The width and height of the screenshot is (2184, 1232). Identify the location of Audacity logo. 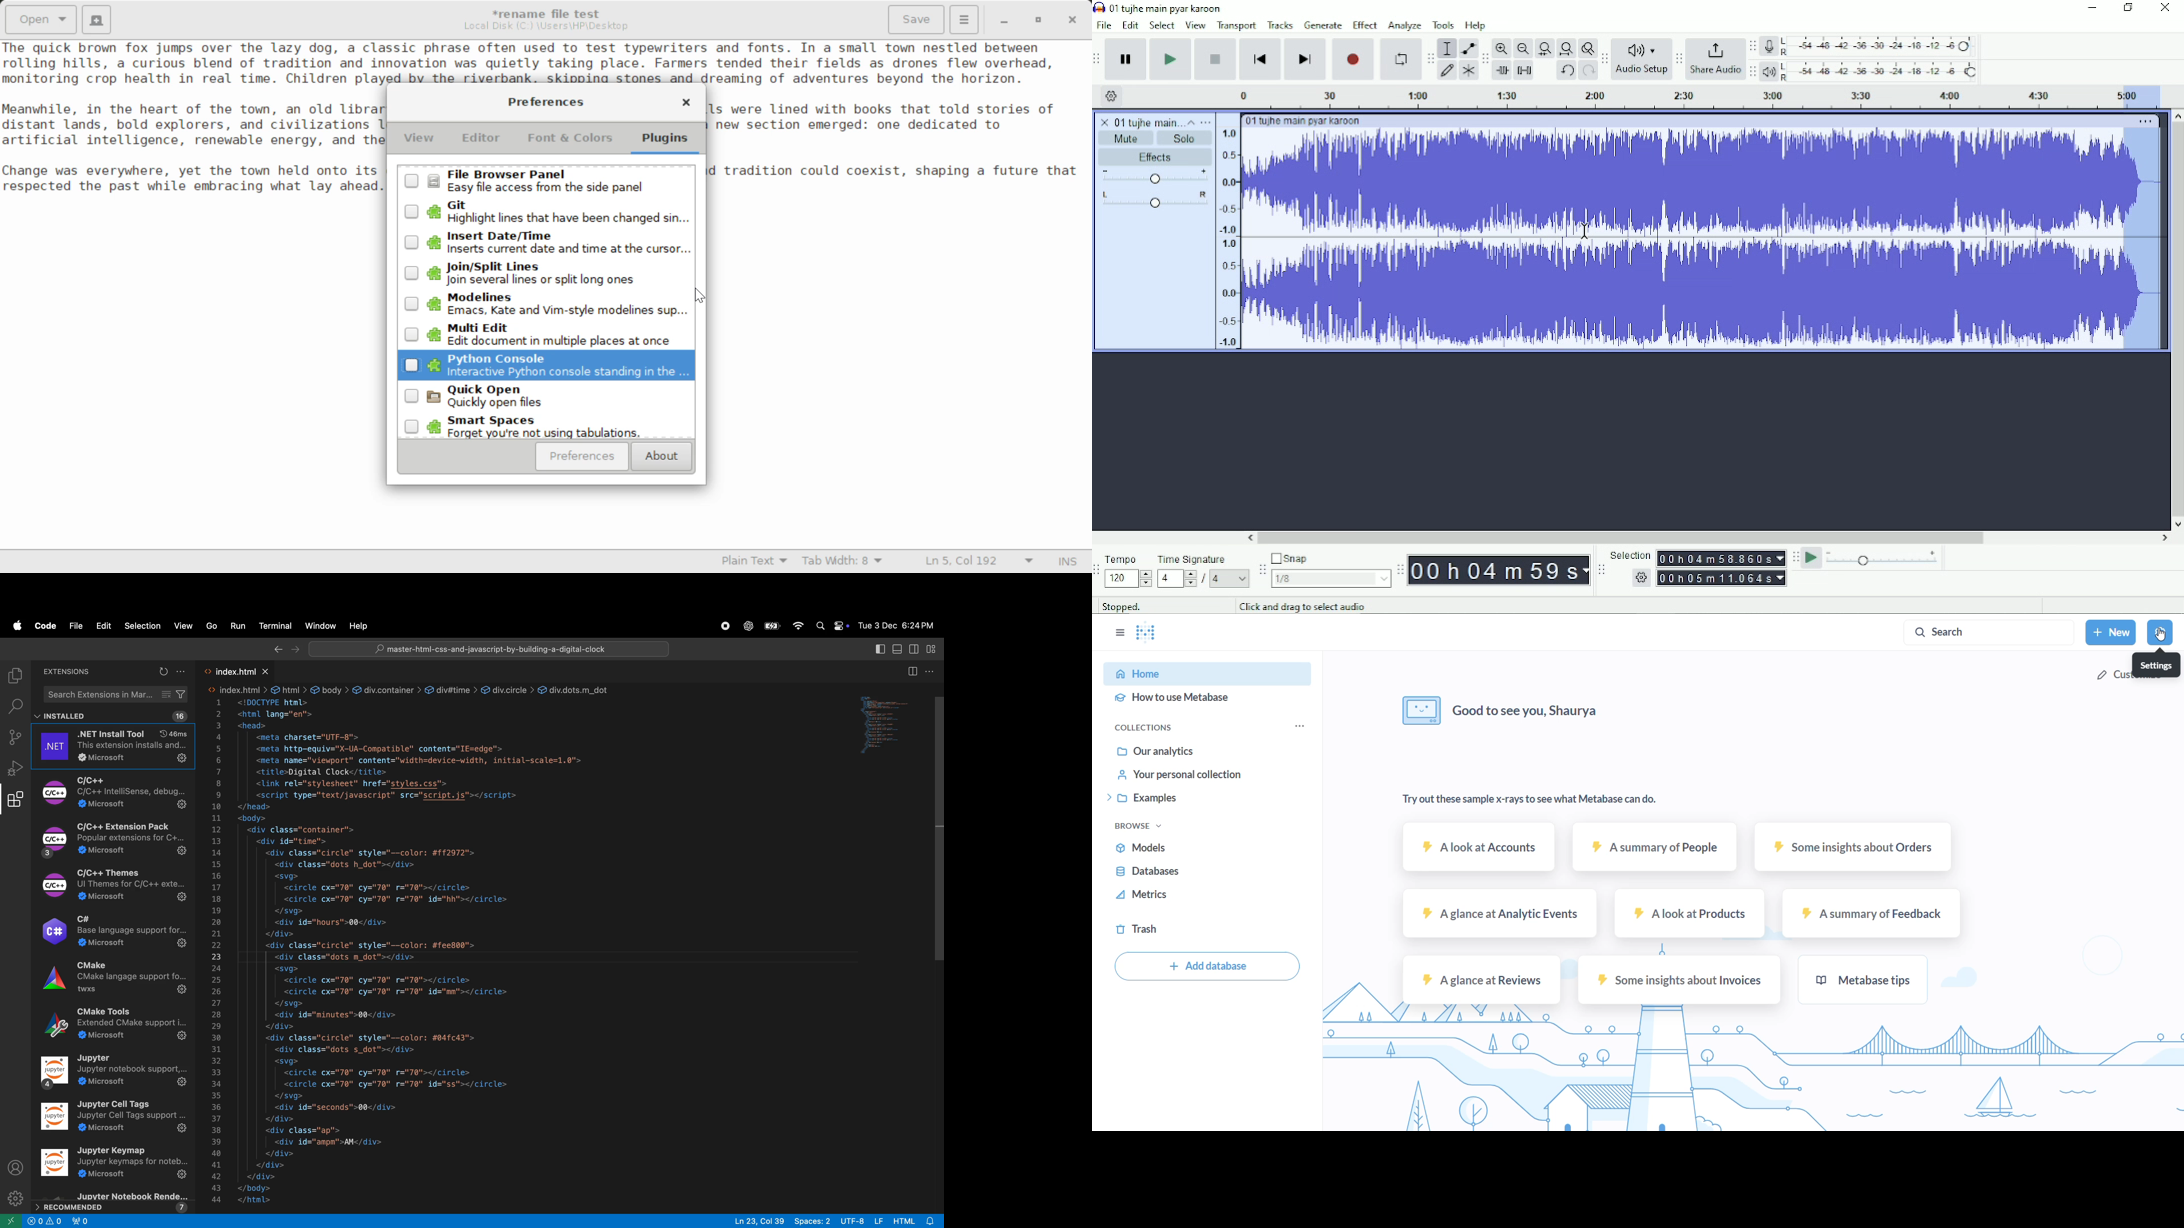
(1099, 8).